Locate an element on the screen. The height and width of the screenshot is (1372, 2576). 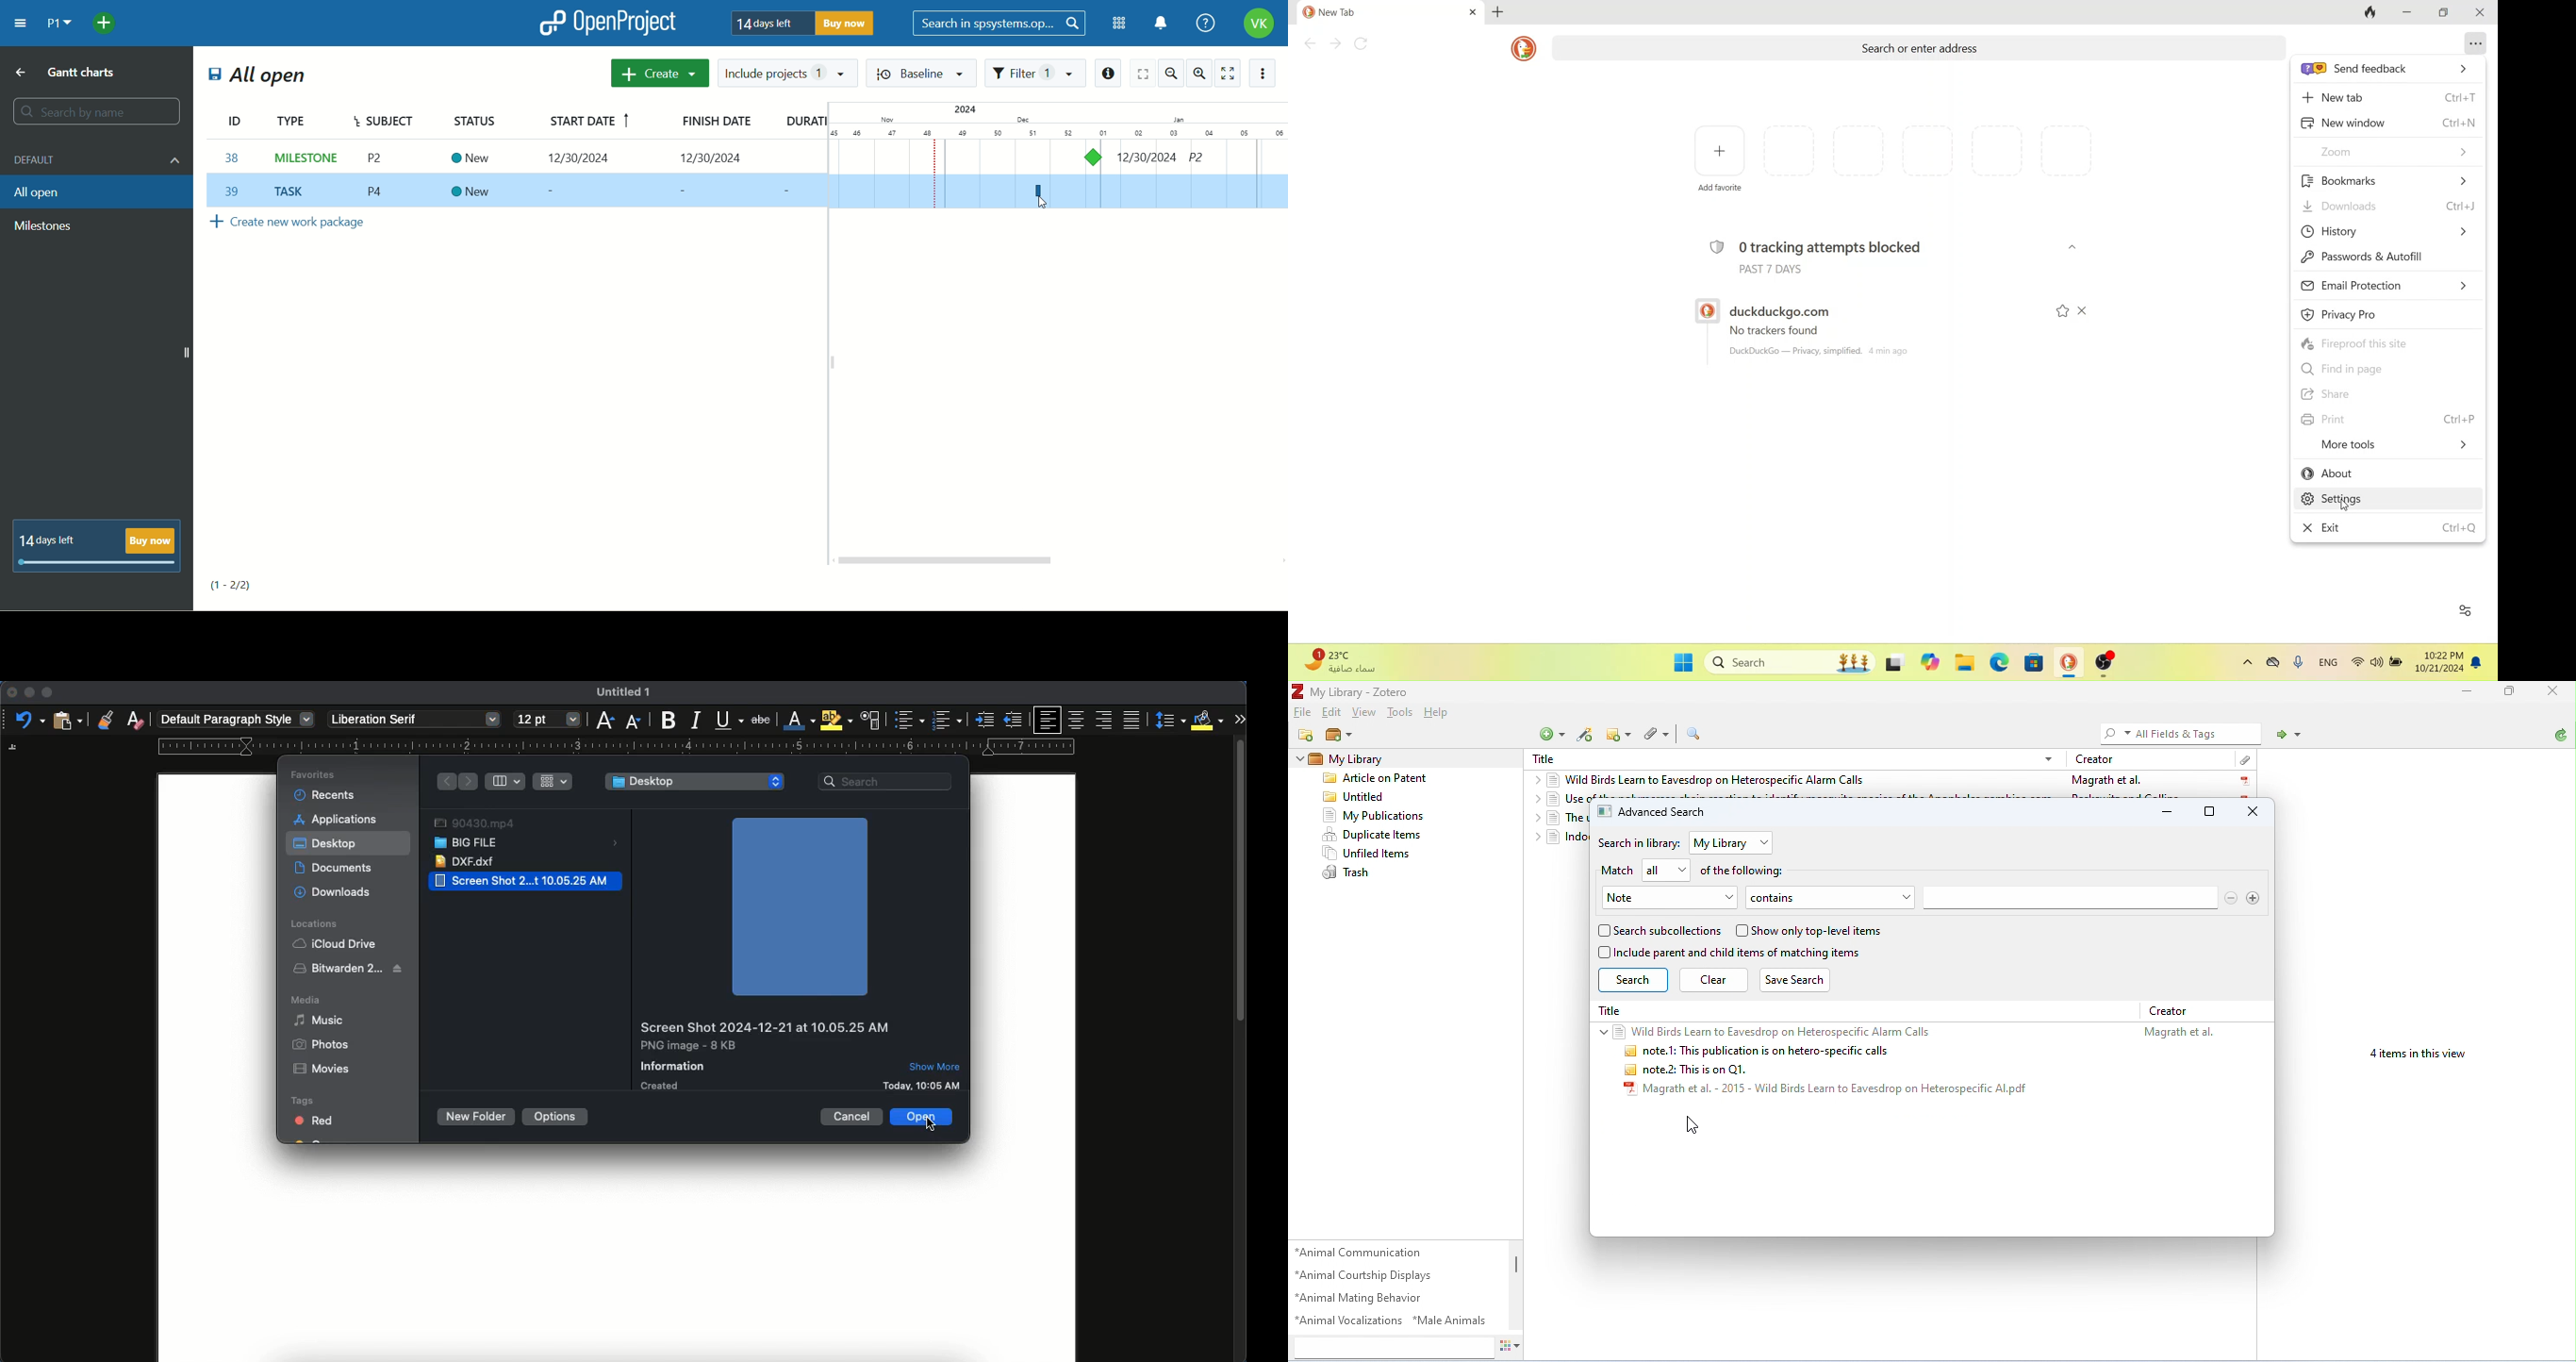
include parent and child items of matching items is located at coordinates (1739, 953).